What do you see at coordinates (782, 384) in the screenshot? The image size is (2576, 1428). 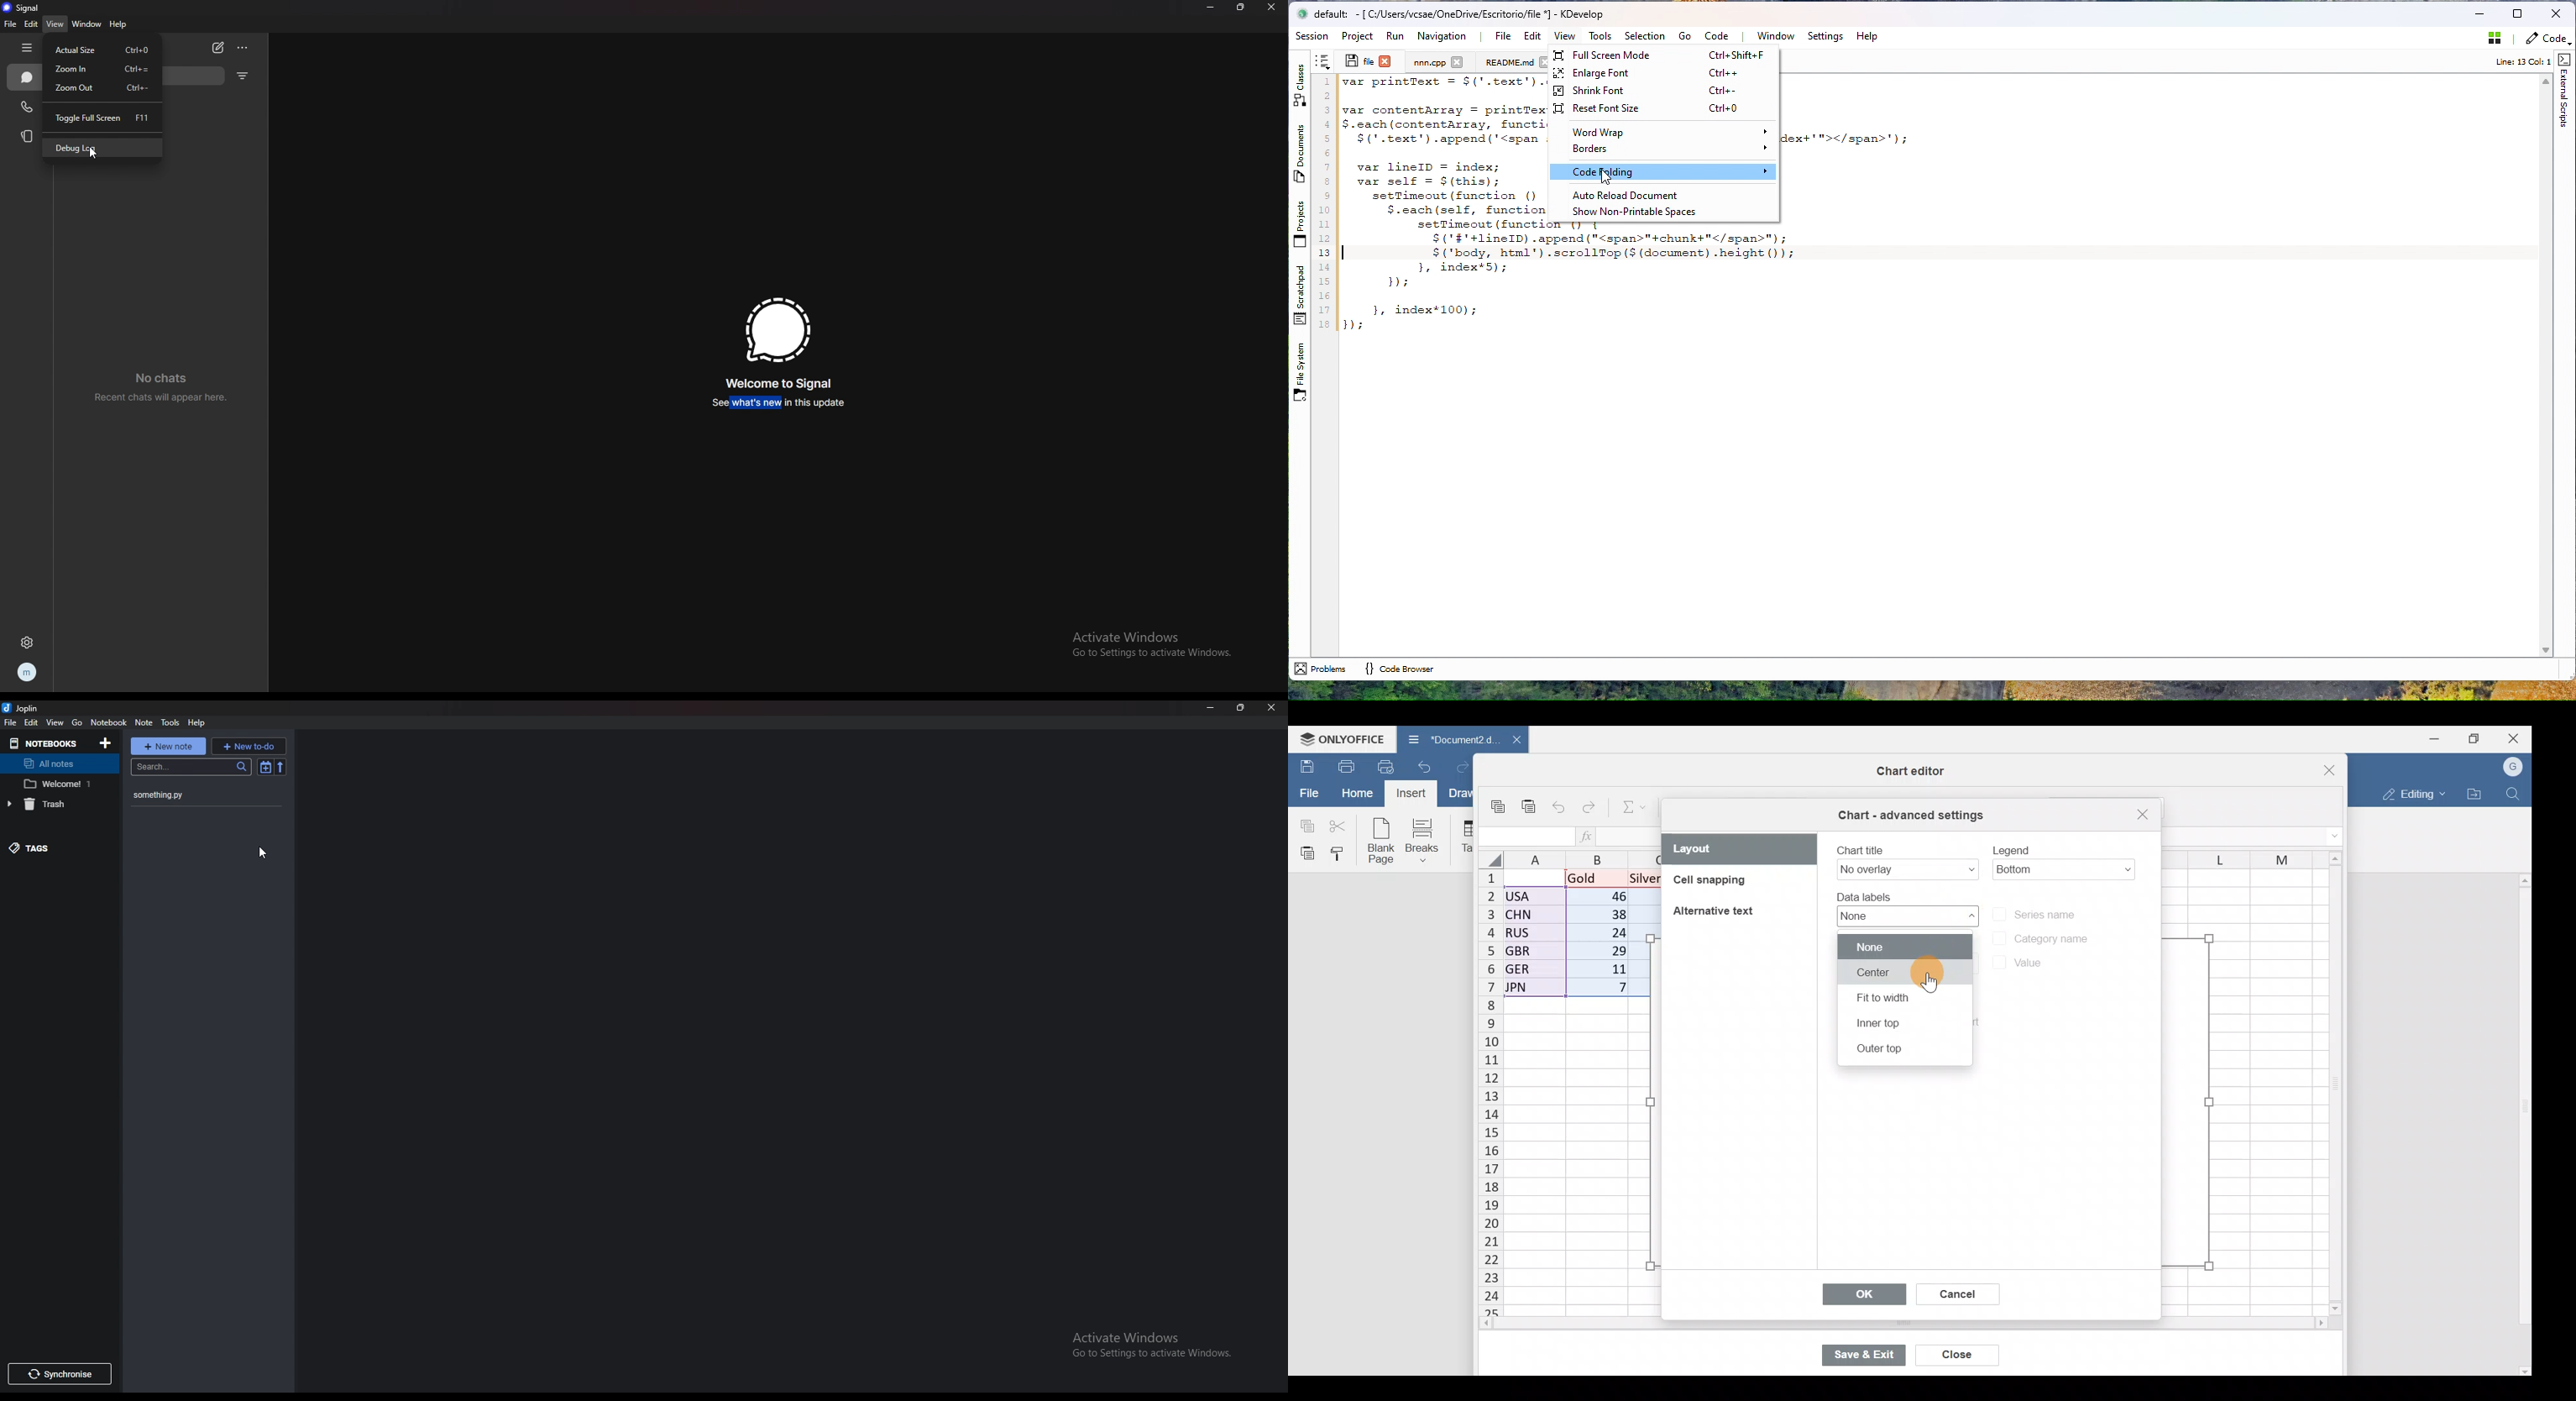 I see `welcome to signal` at bounding box center [782, 384].